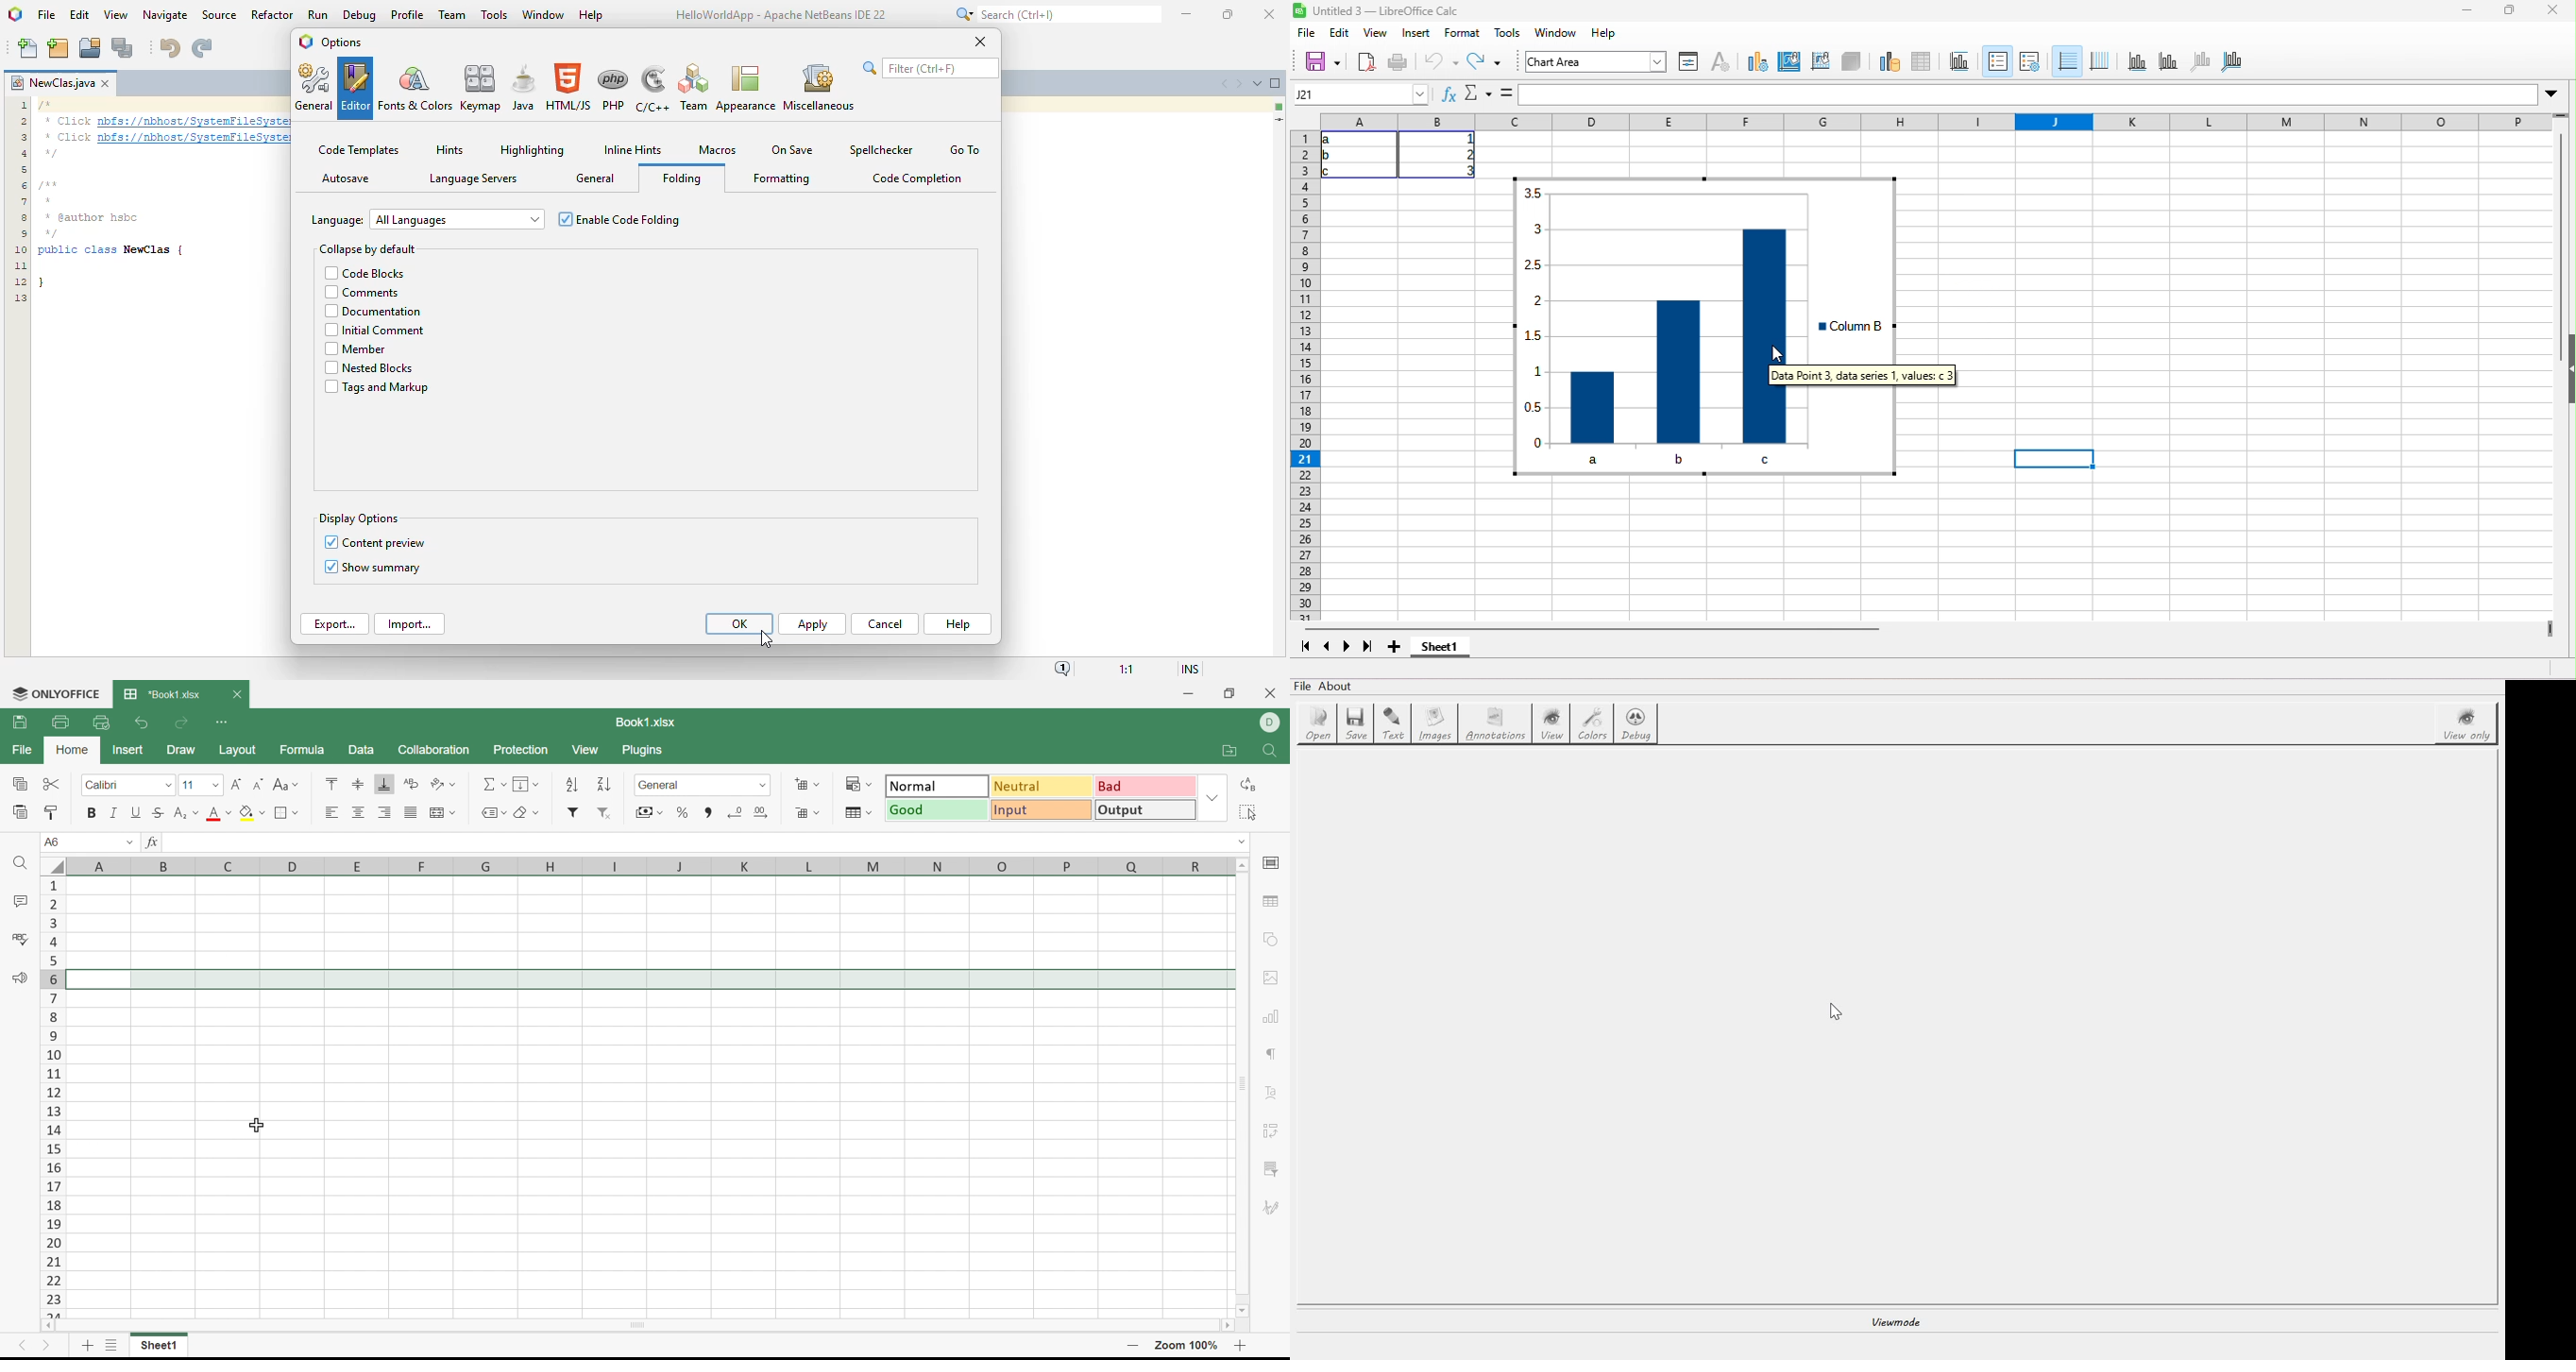  I want to click on Justified, so click(410, 812).